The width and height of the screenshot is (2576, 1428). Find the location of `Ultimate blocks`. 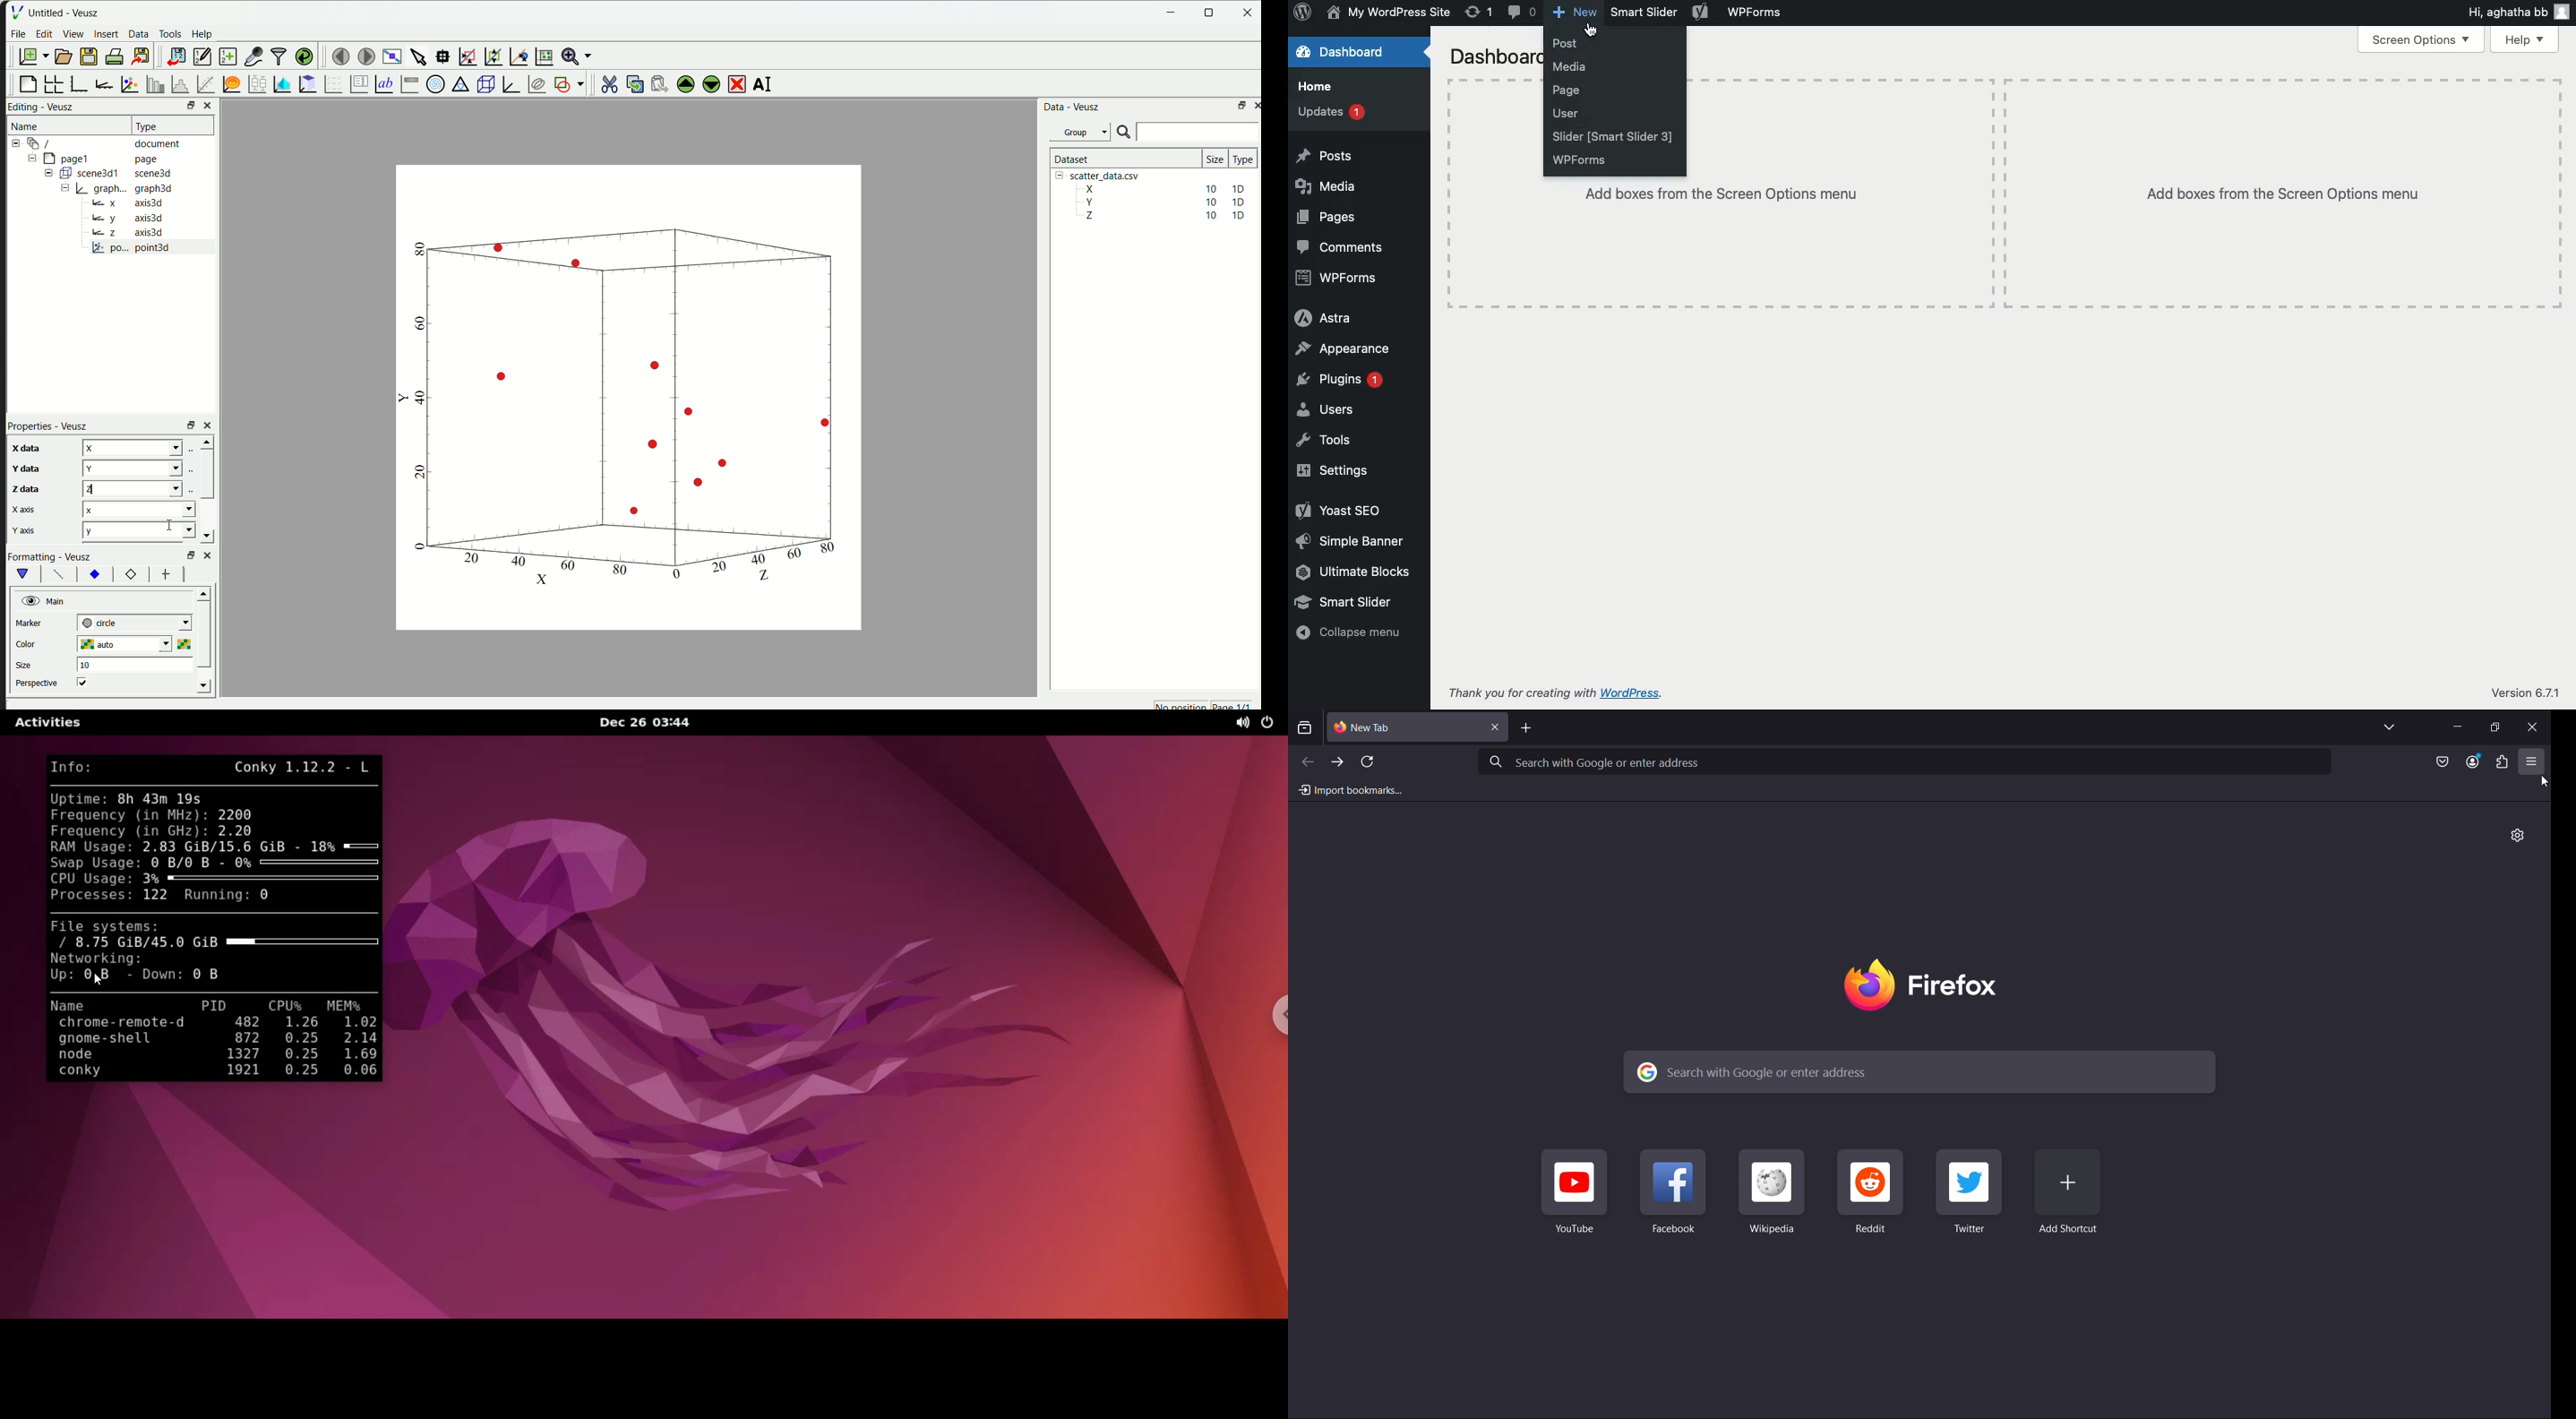

Ultimate blocks is located at coordinates (1352, 574).